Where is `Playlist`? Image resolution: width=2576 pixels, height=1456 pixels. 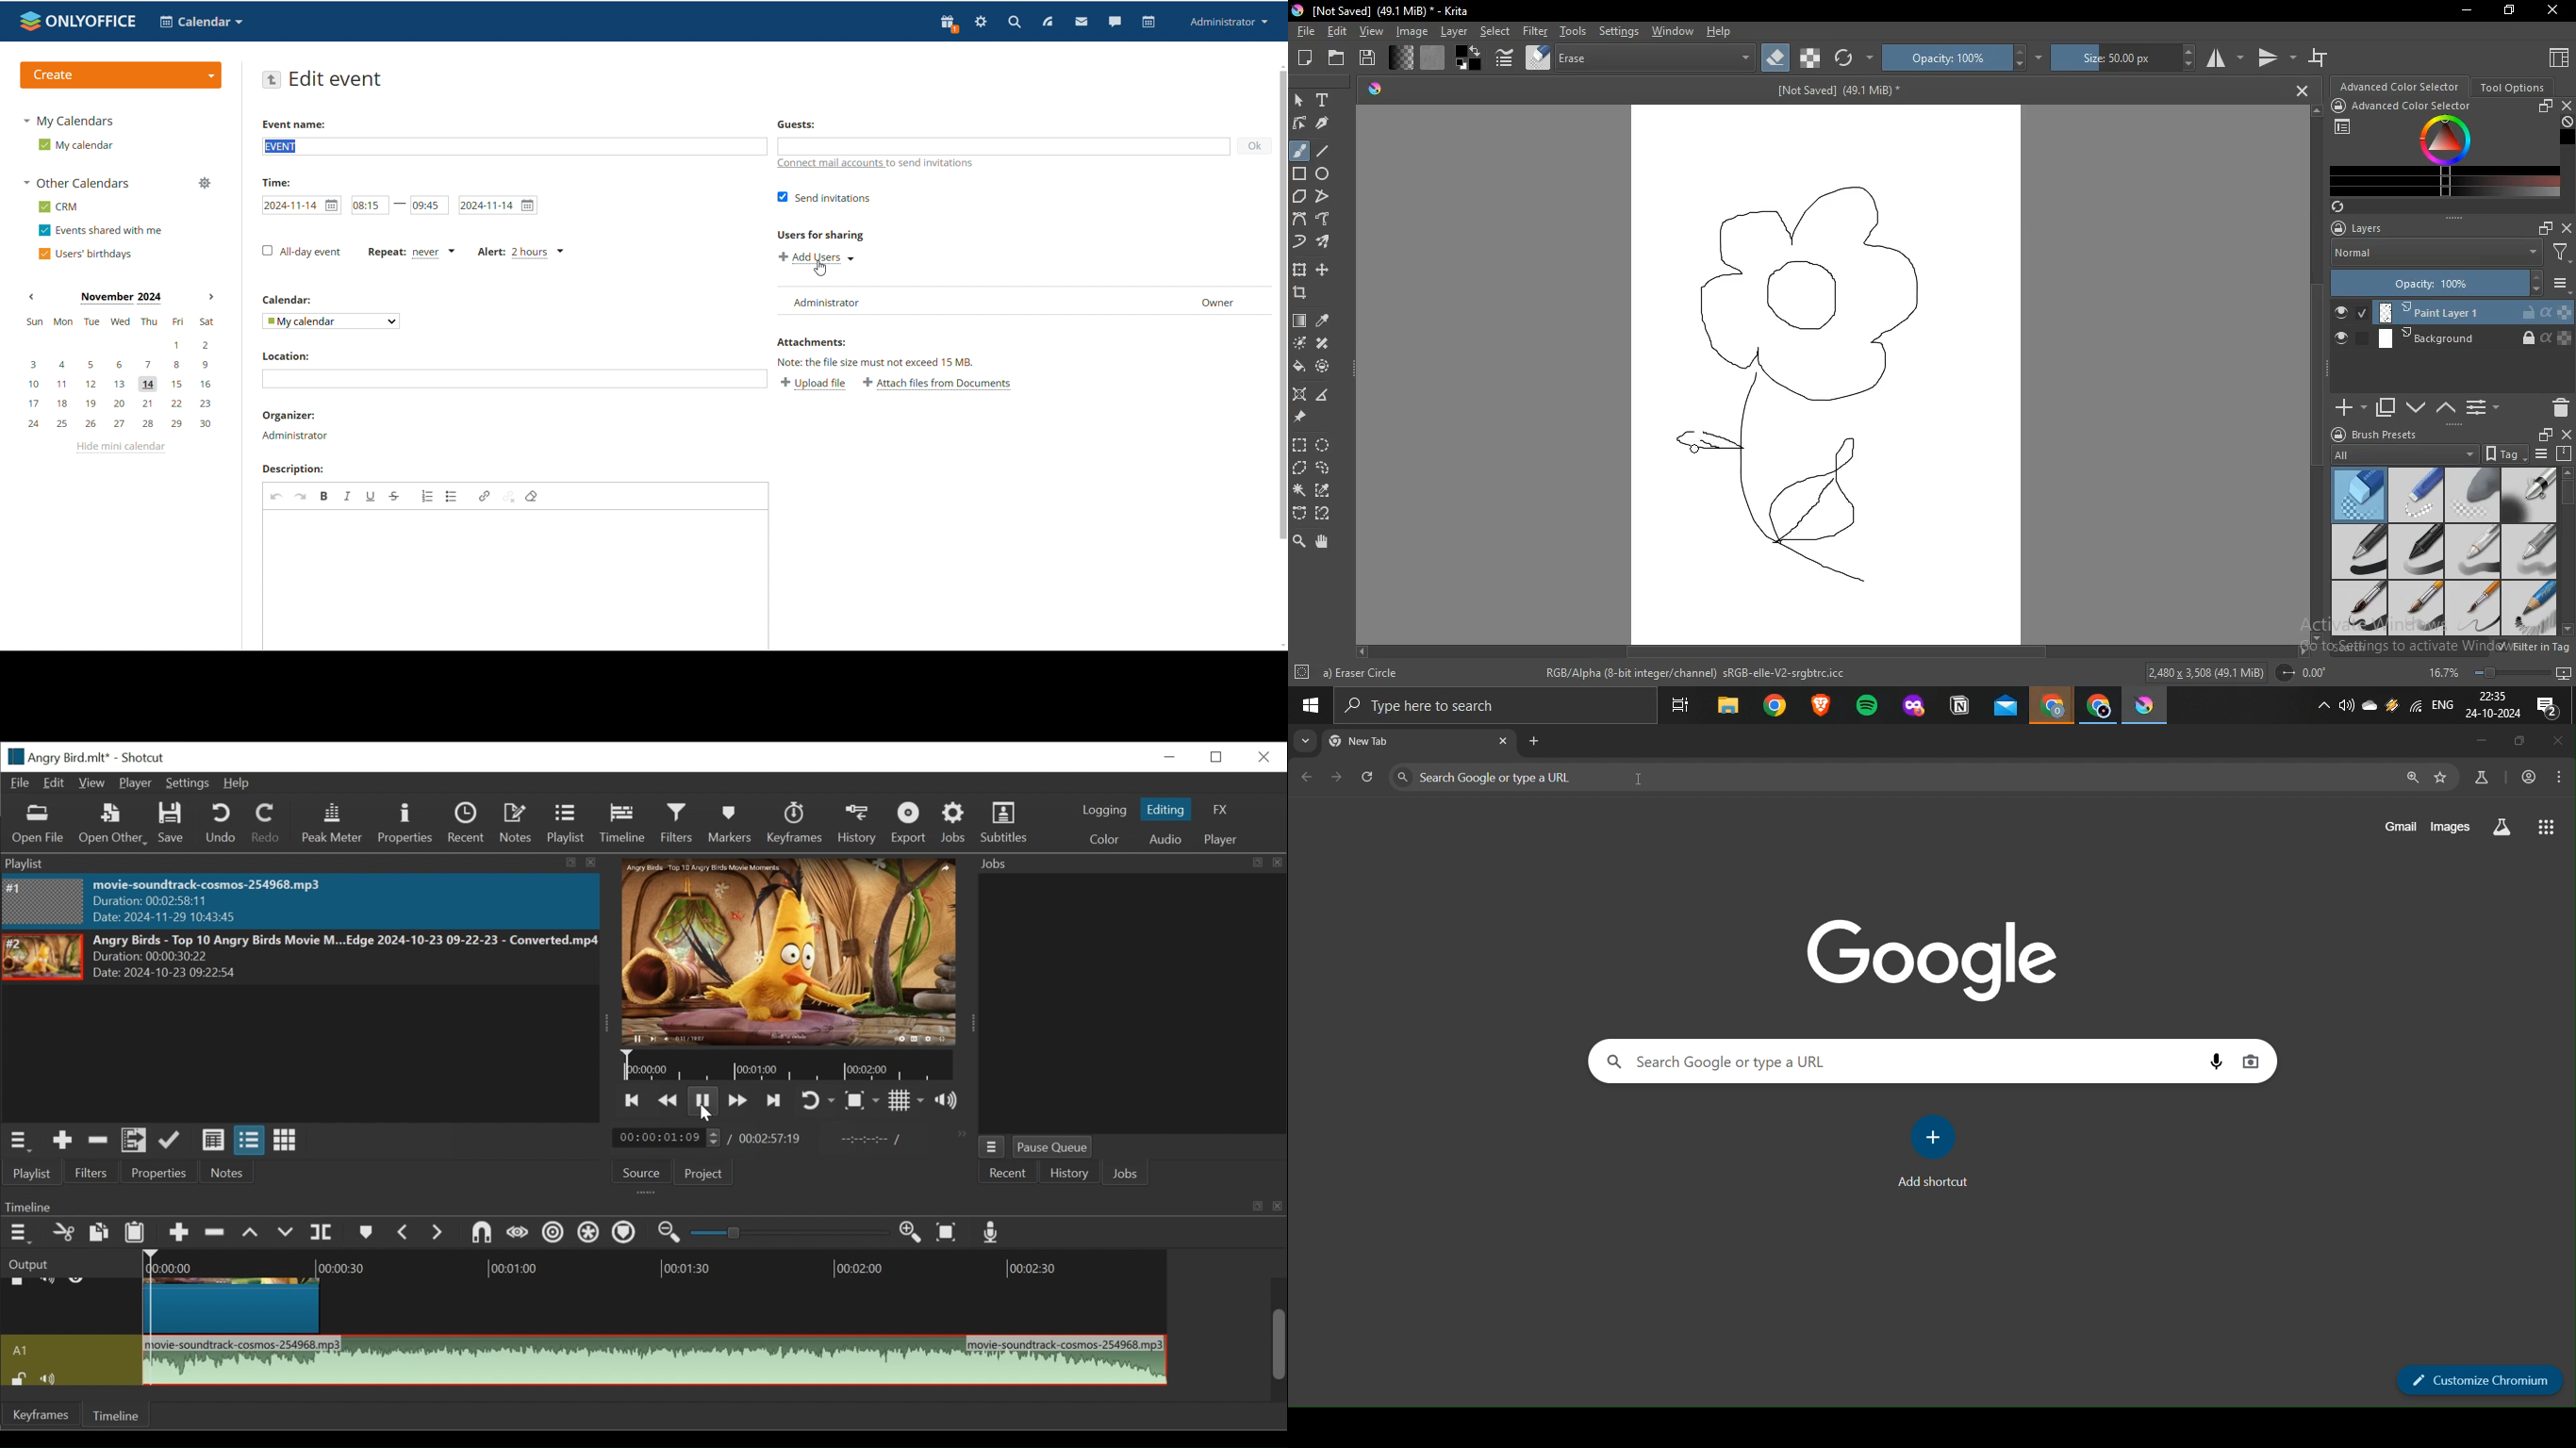 Playlist is located at coordinates (566, 825).